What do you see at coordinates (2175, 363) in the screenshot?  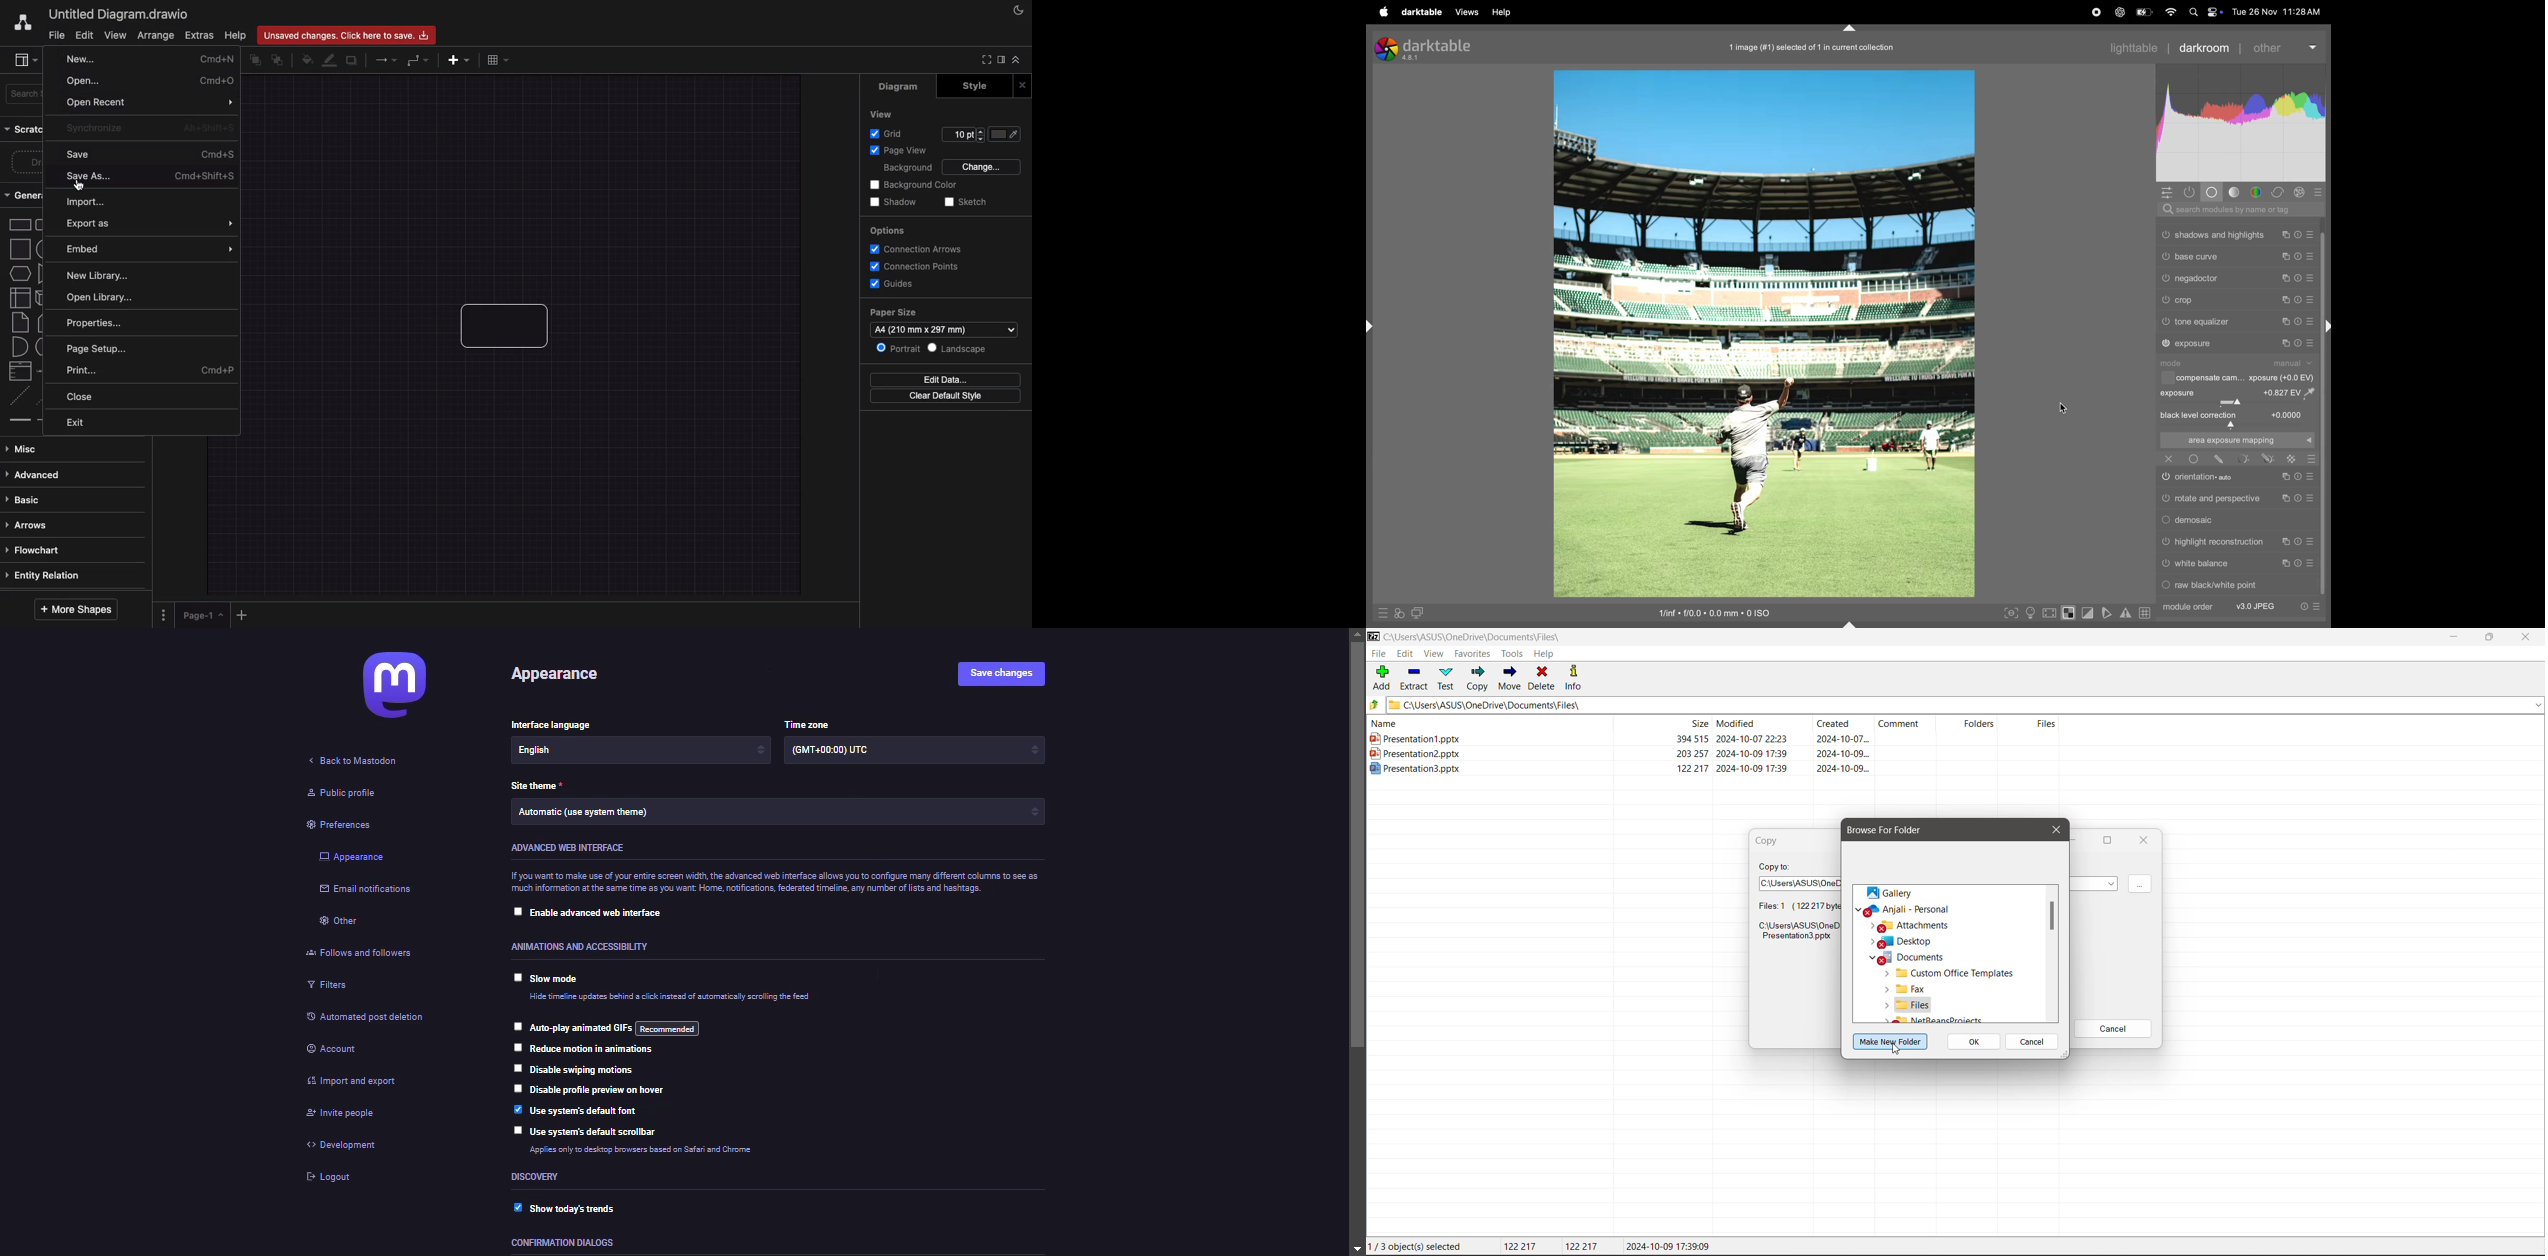 I see `mode` at bounding box center [2175, 363].